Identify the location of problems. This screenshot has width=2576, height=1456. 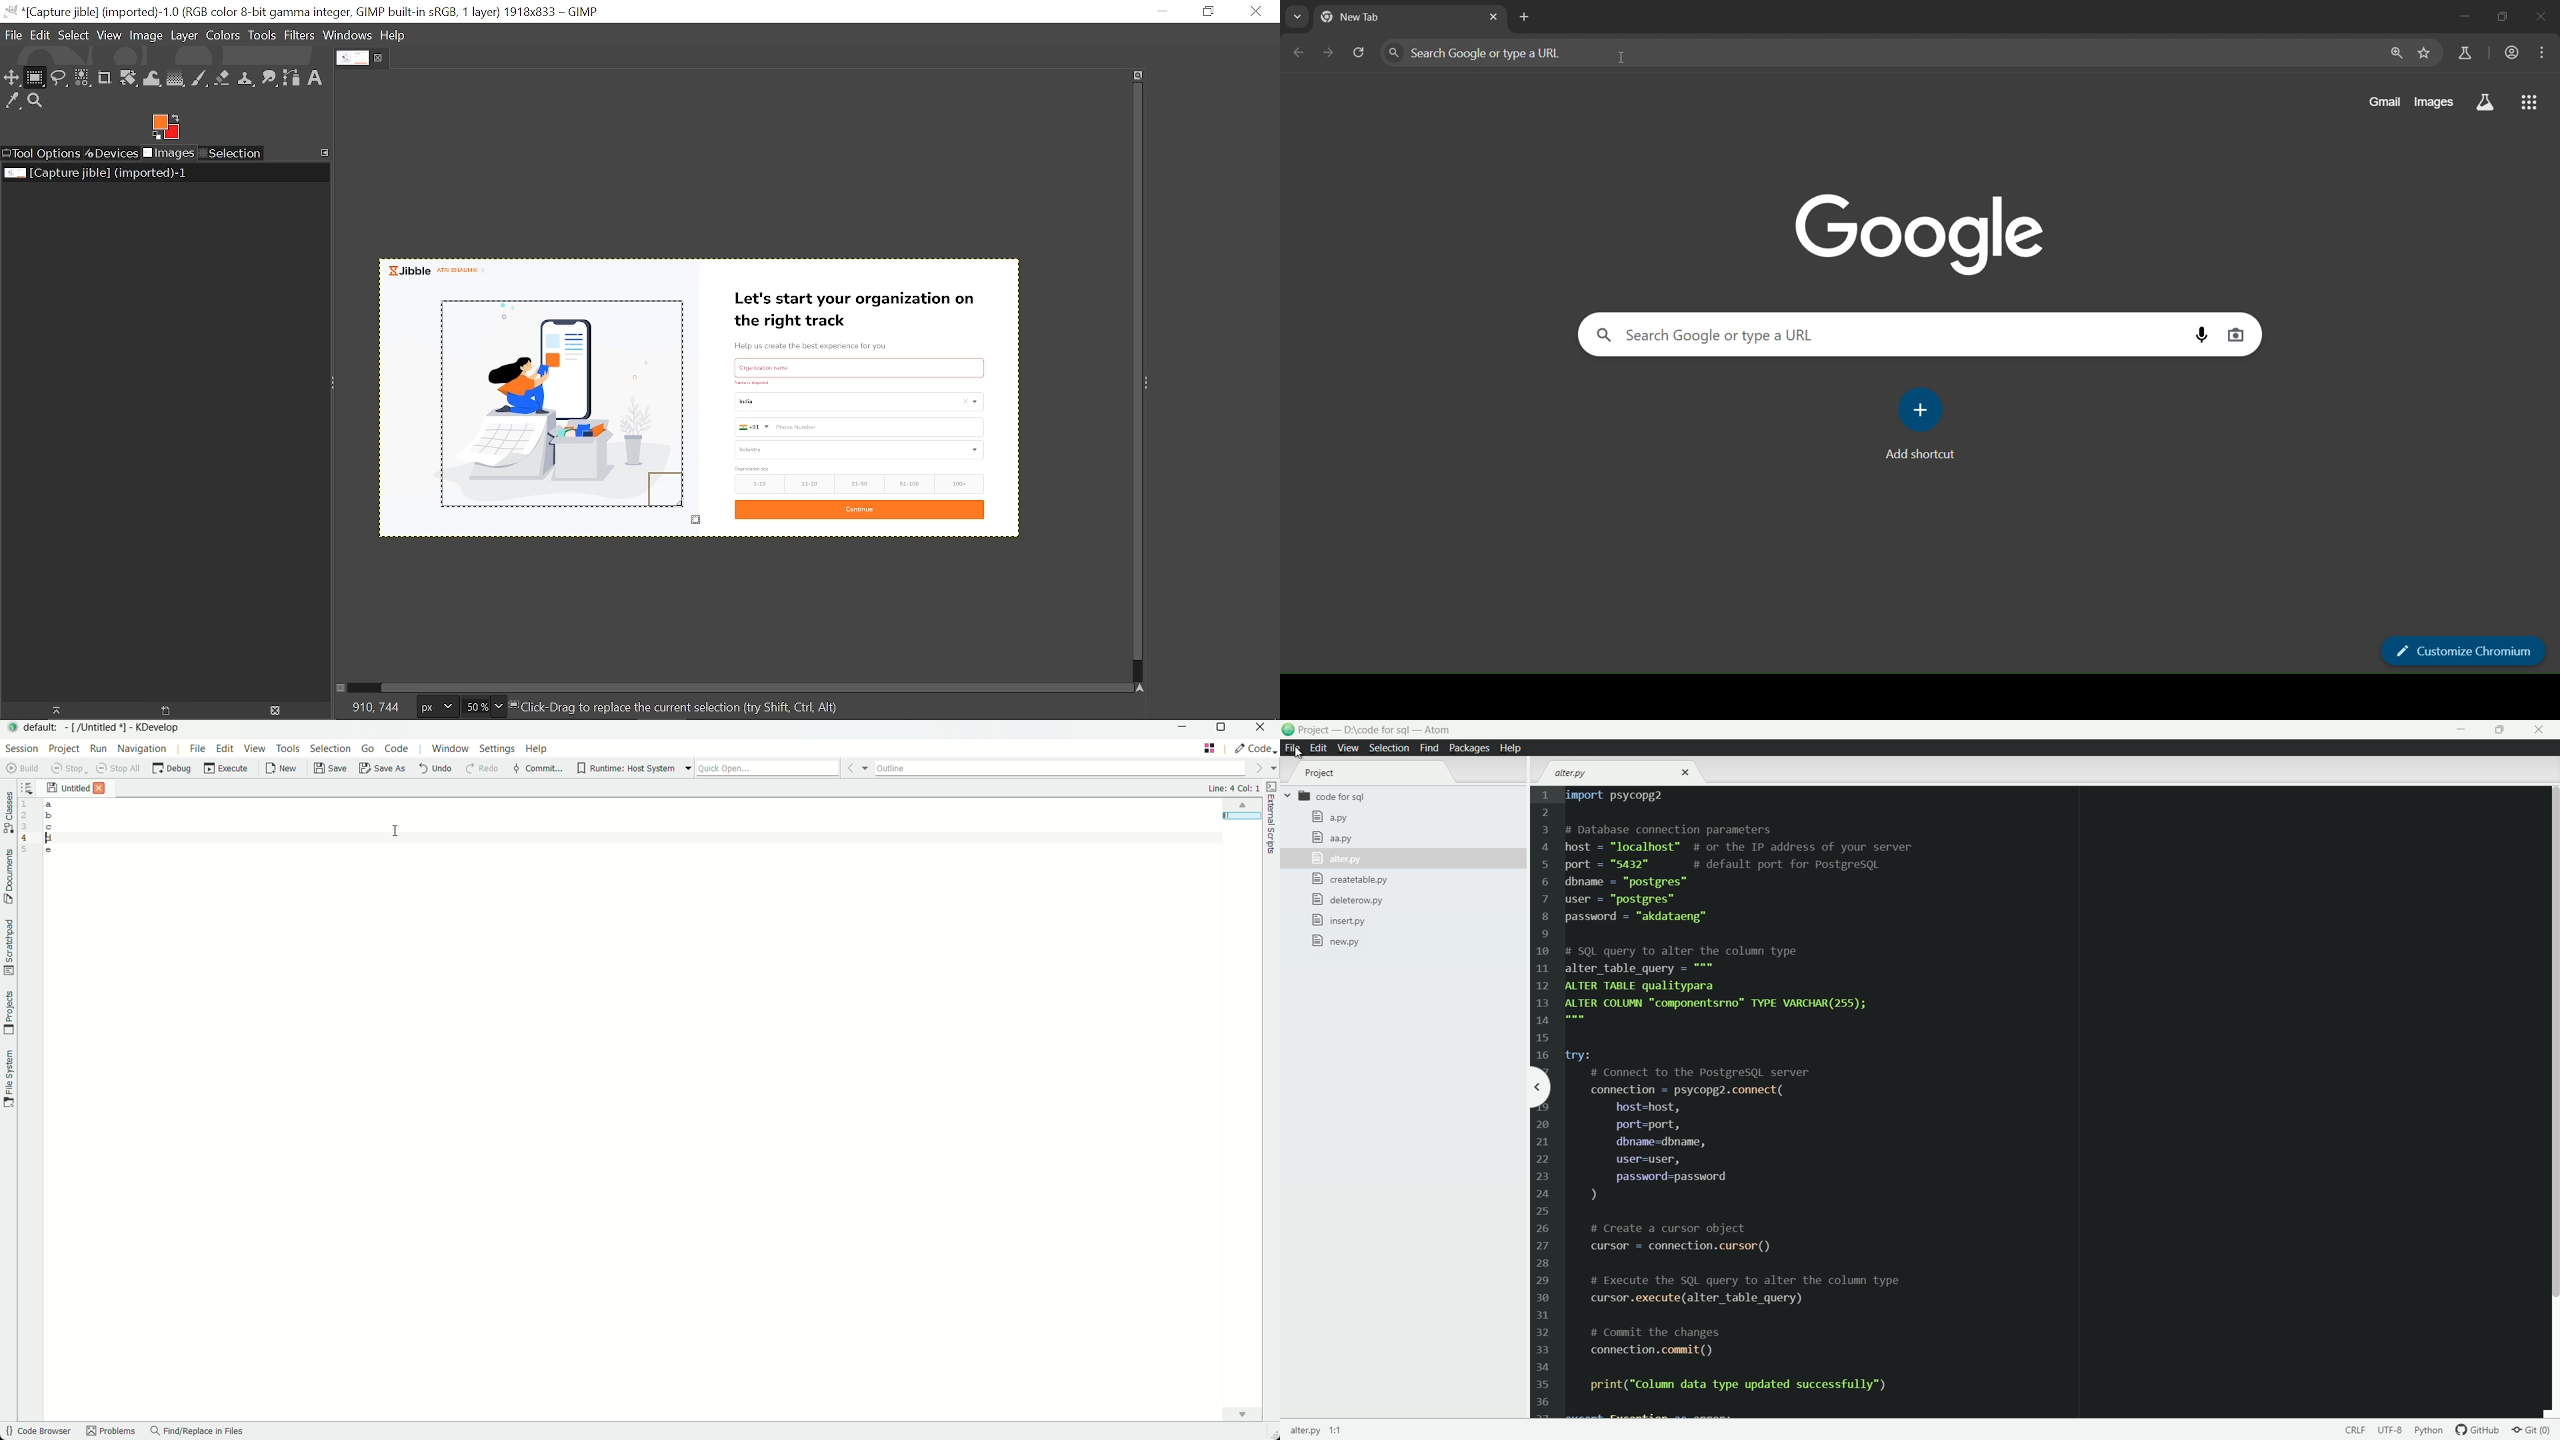
(110, 1432).